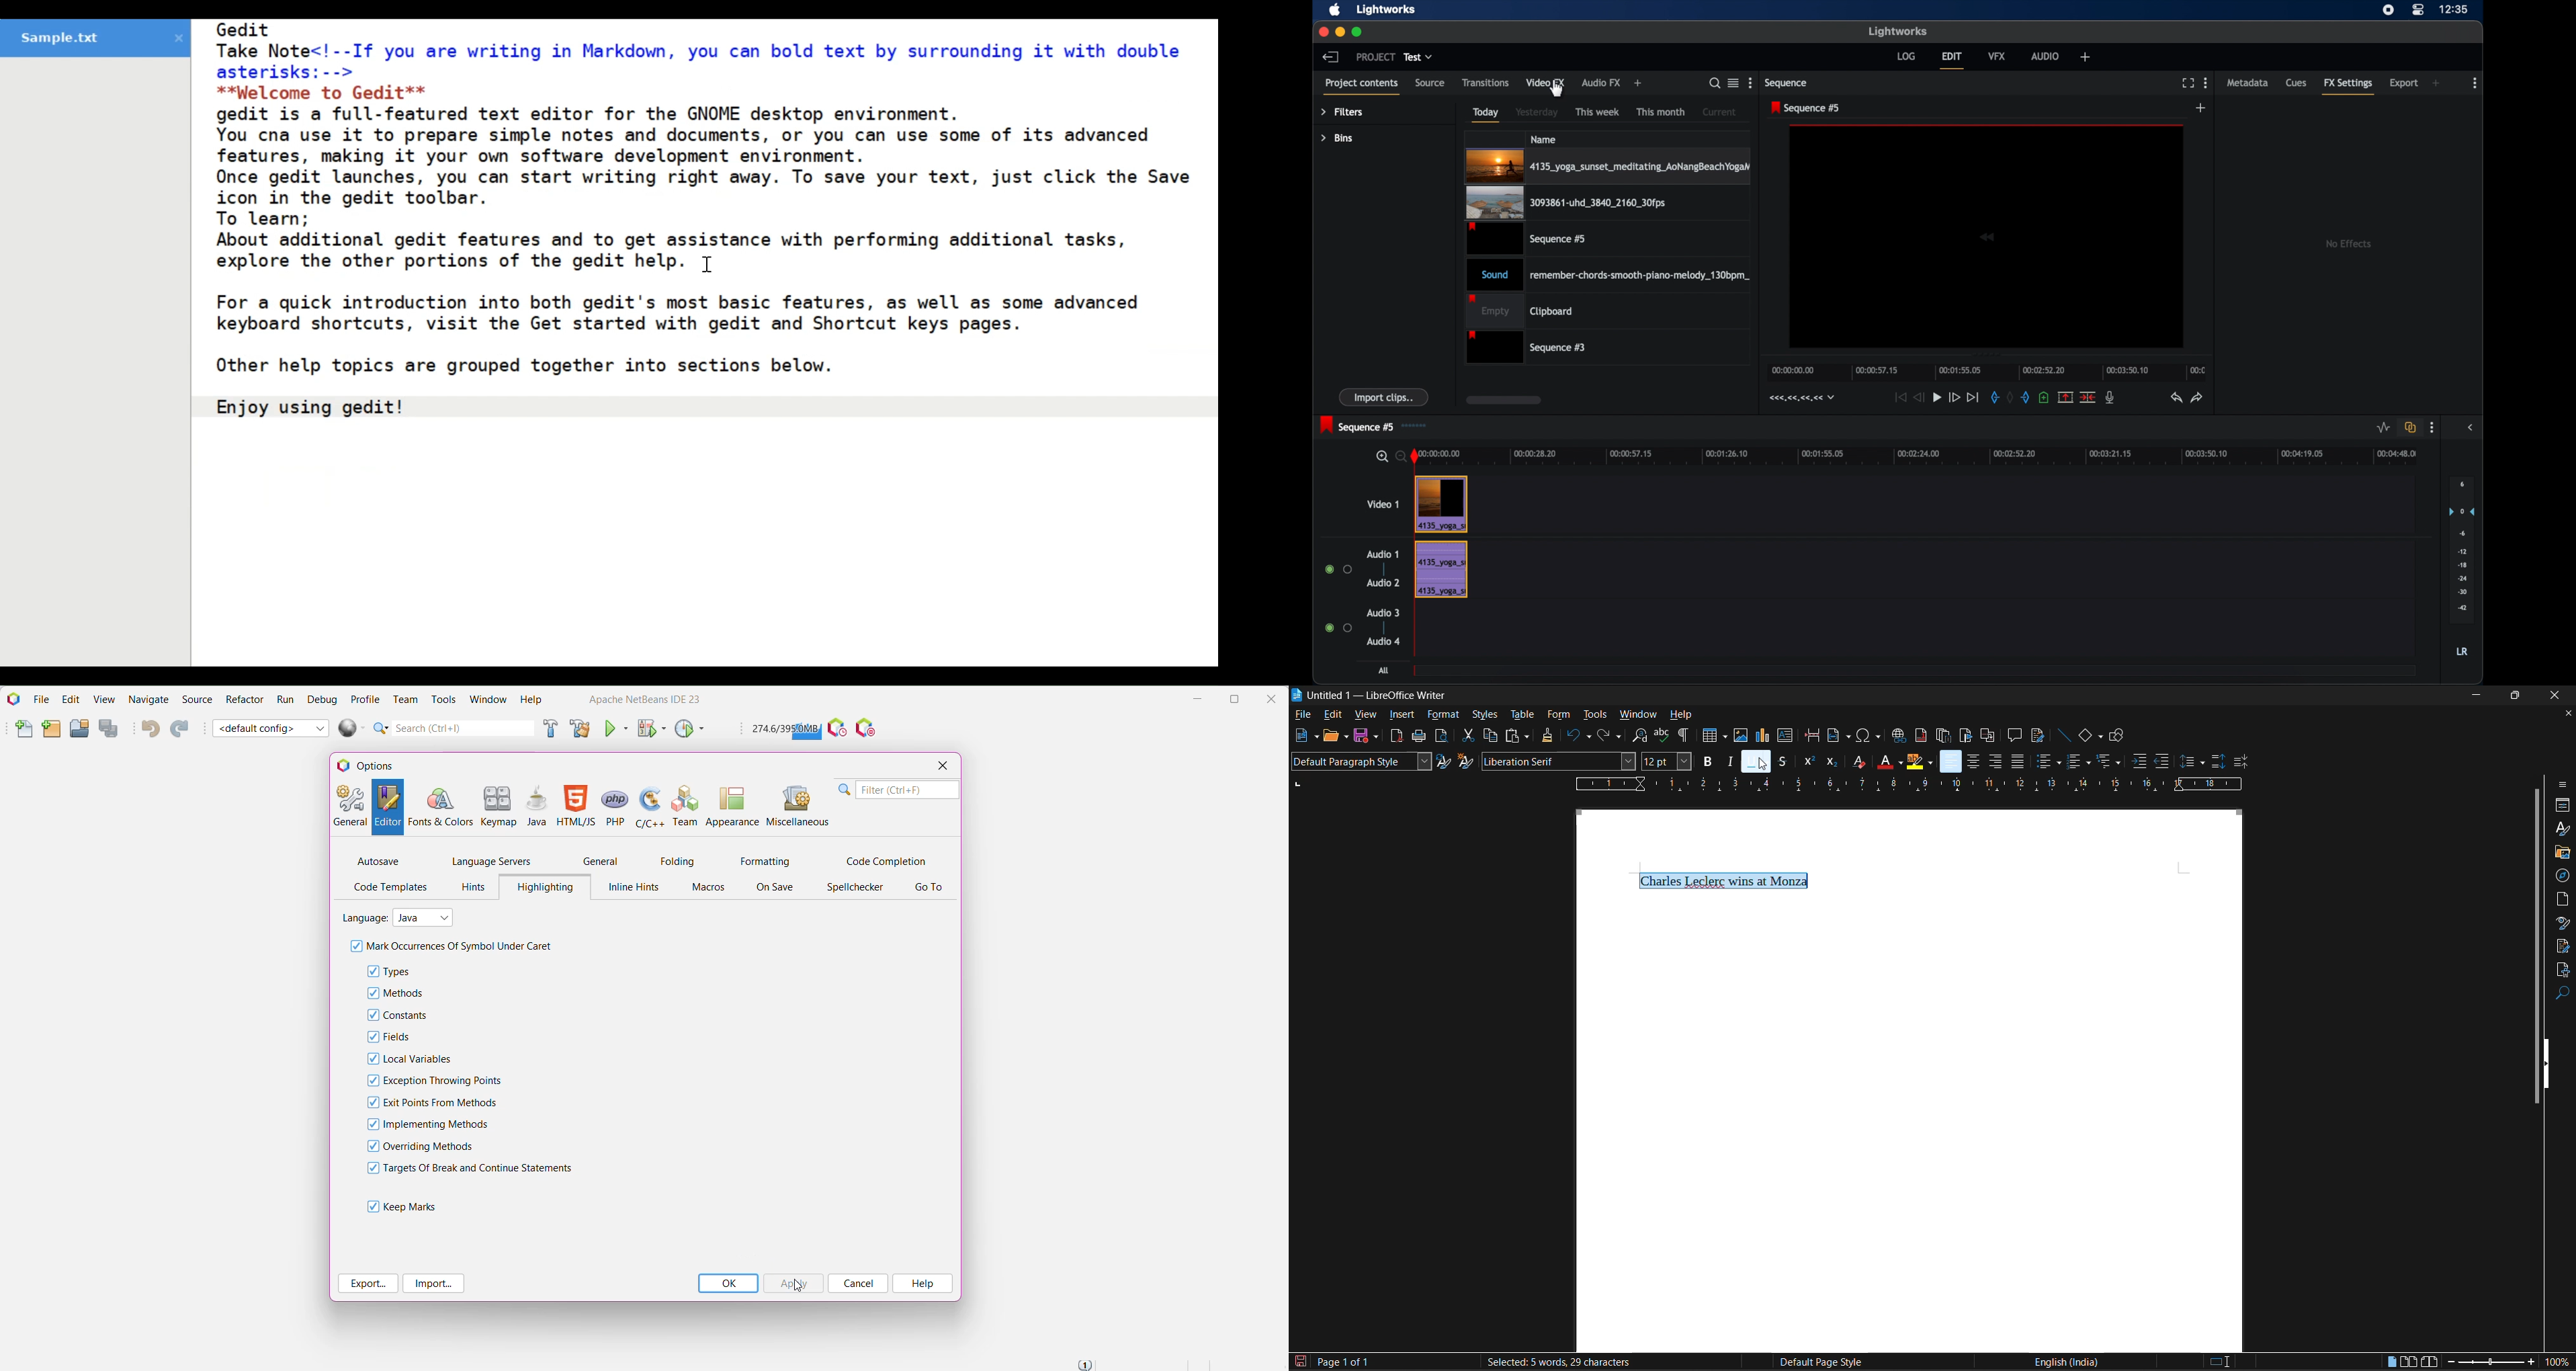 The width and height of the screenshot is (2576, 1372). What do you see at coordinates (1339, 32) in the screenshot?
I see `minimize` at bounding box center [1339, 32].